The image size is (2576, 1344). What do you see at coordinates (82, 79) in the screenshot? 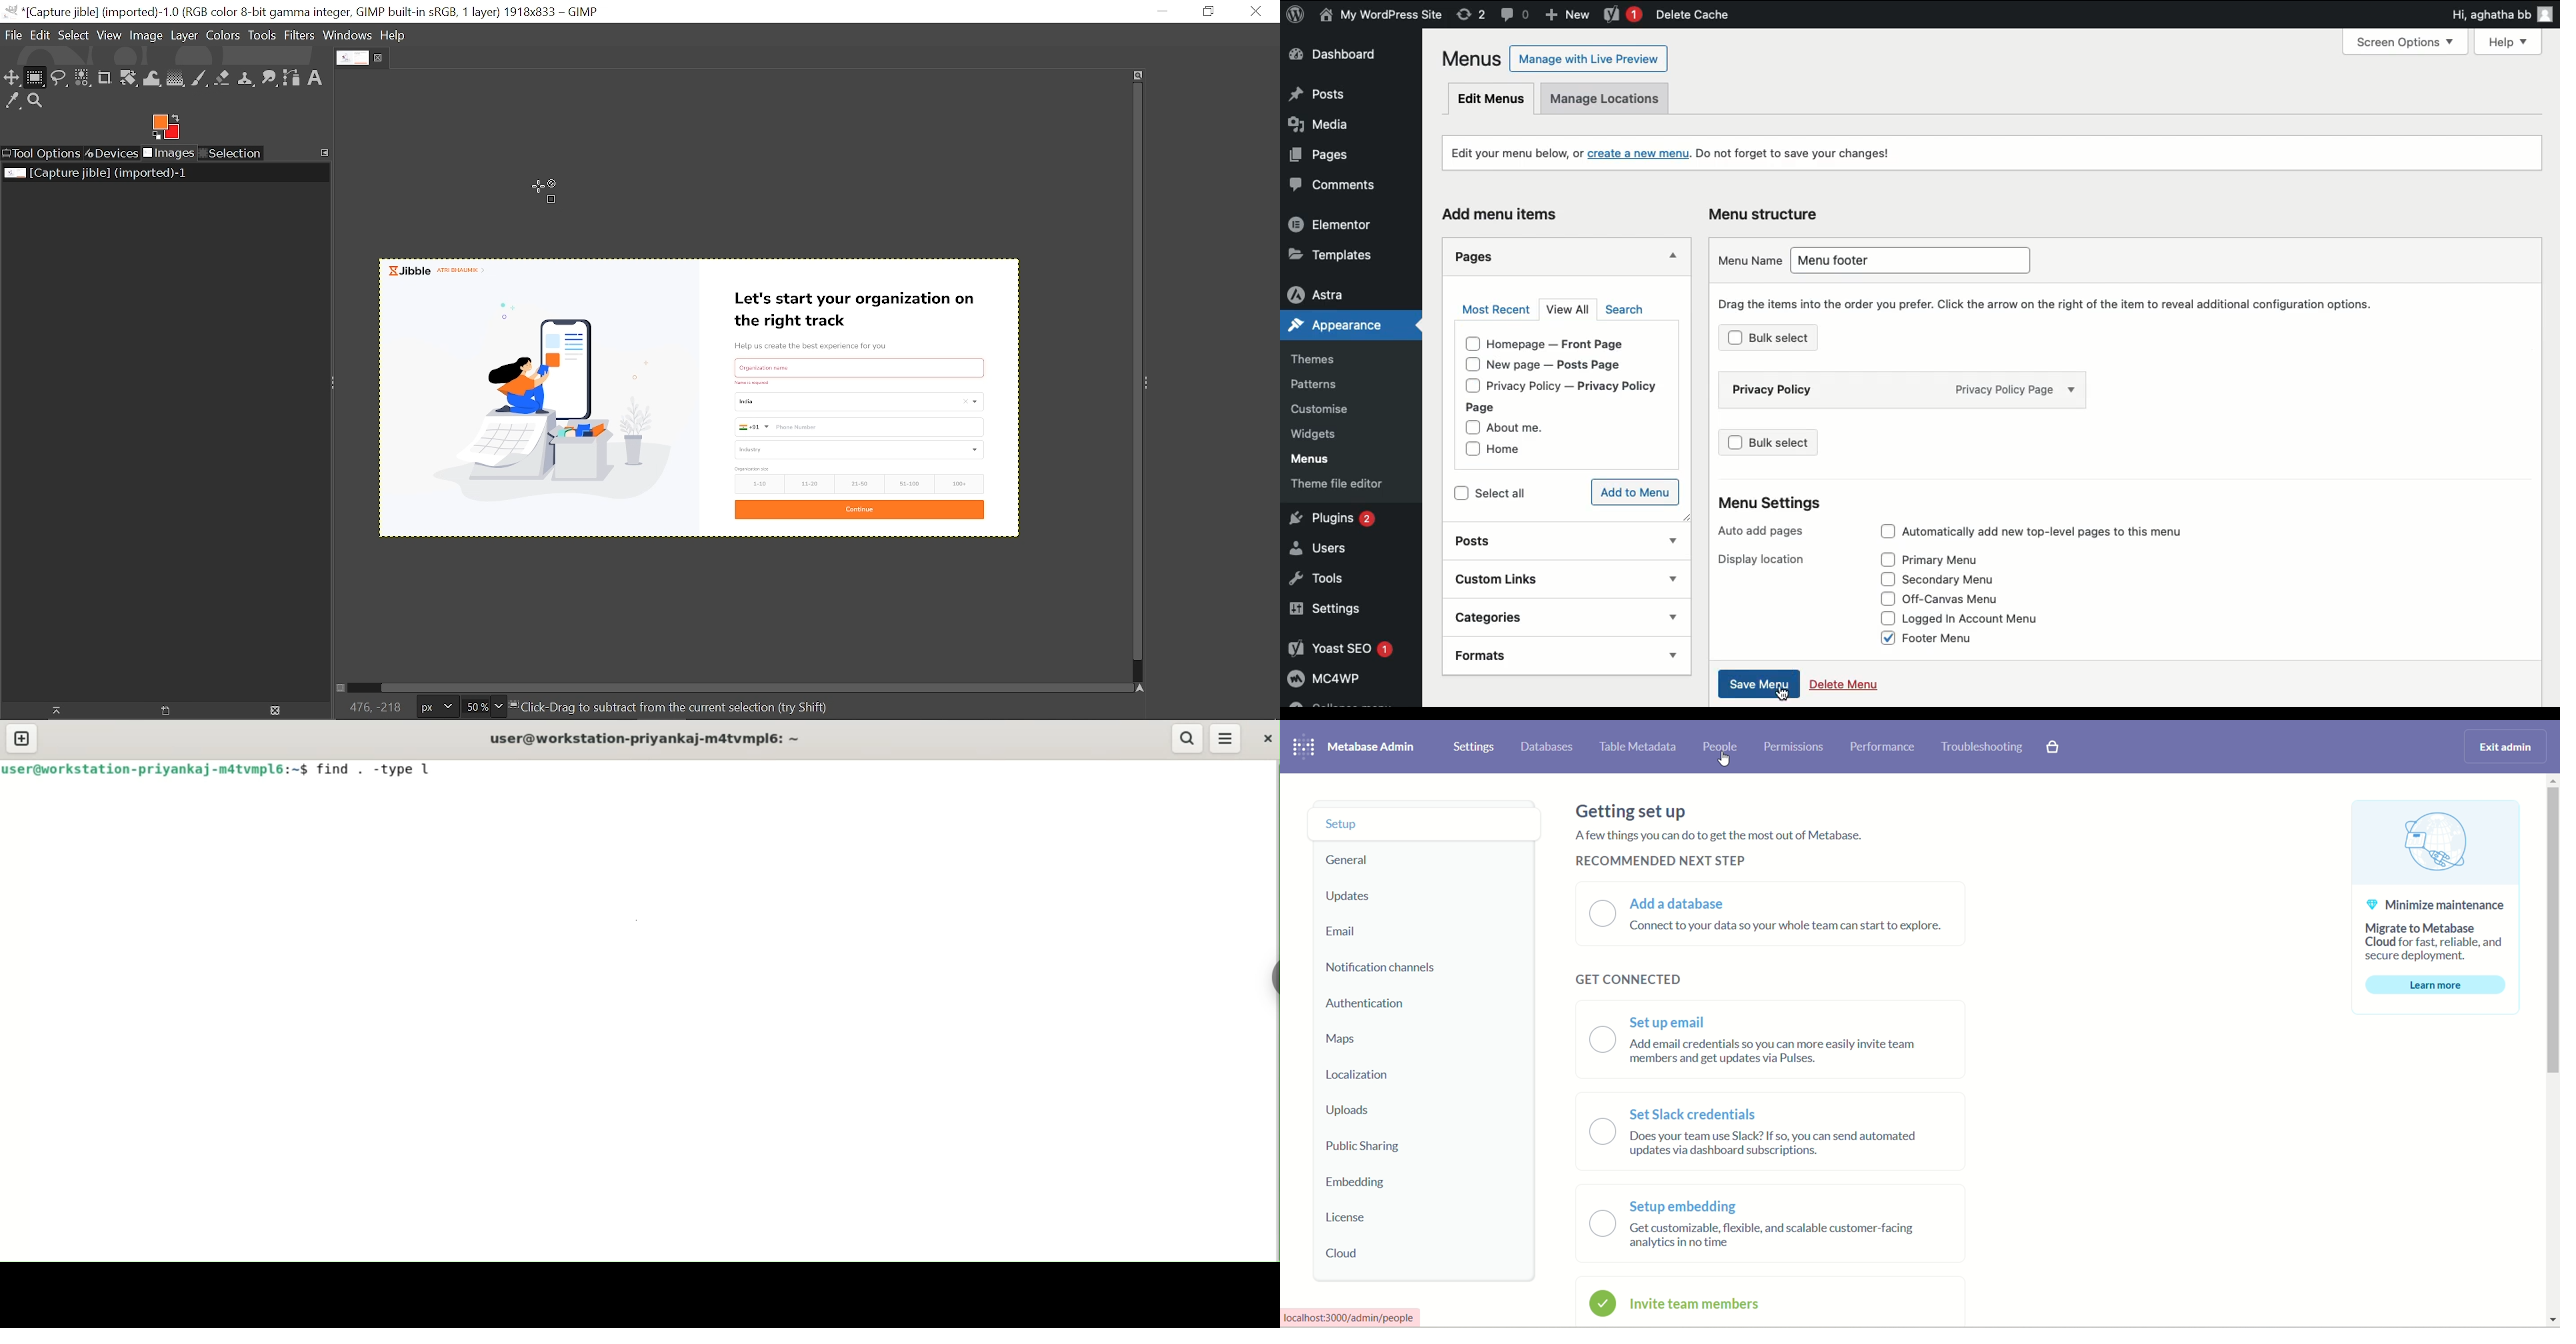
I see `Select by color` at bounding box center [82, 79].